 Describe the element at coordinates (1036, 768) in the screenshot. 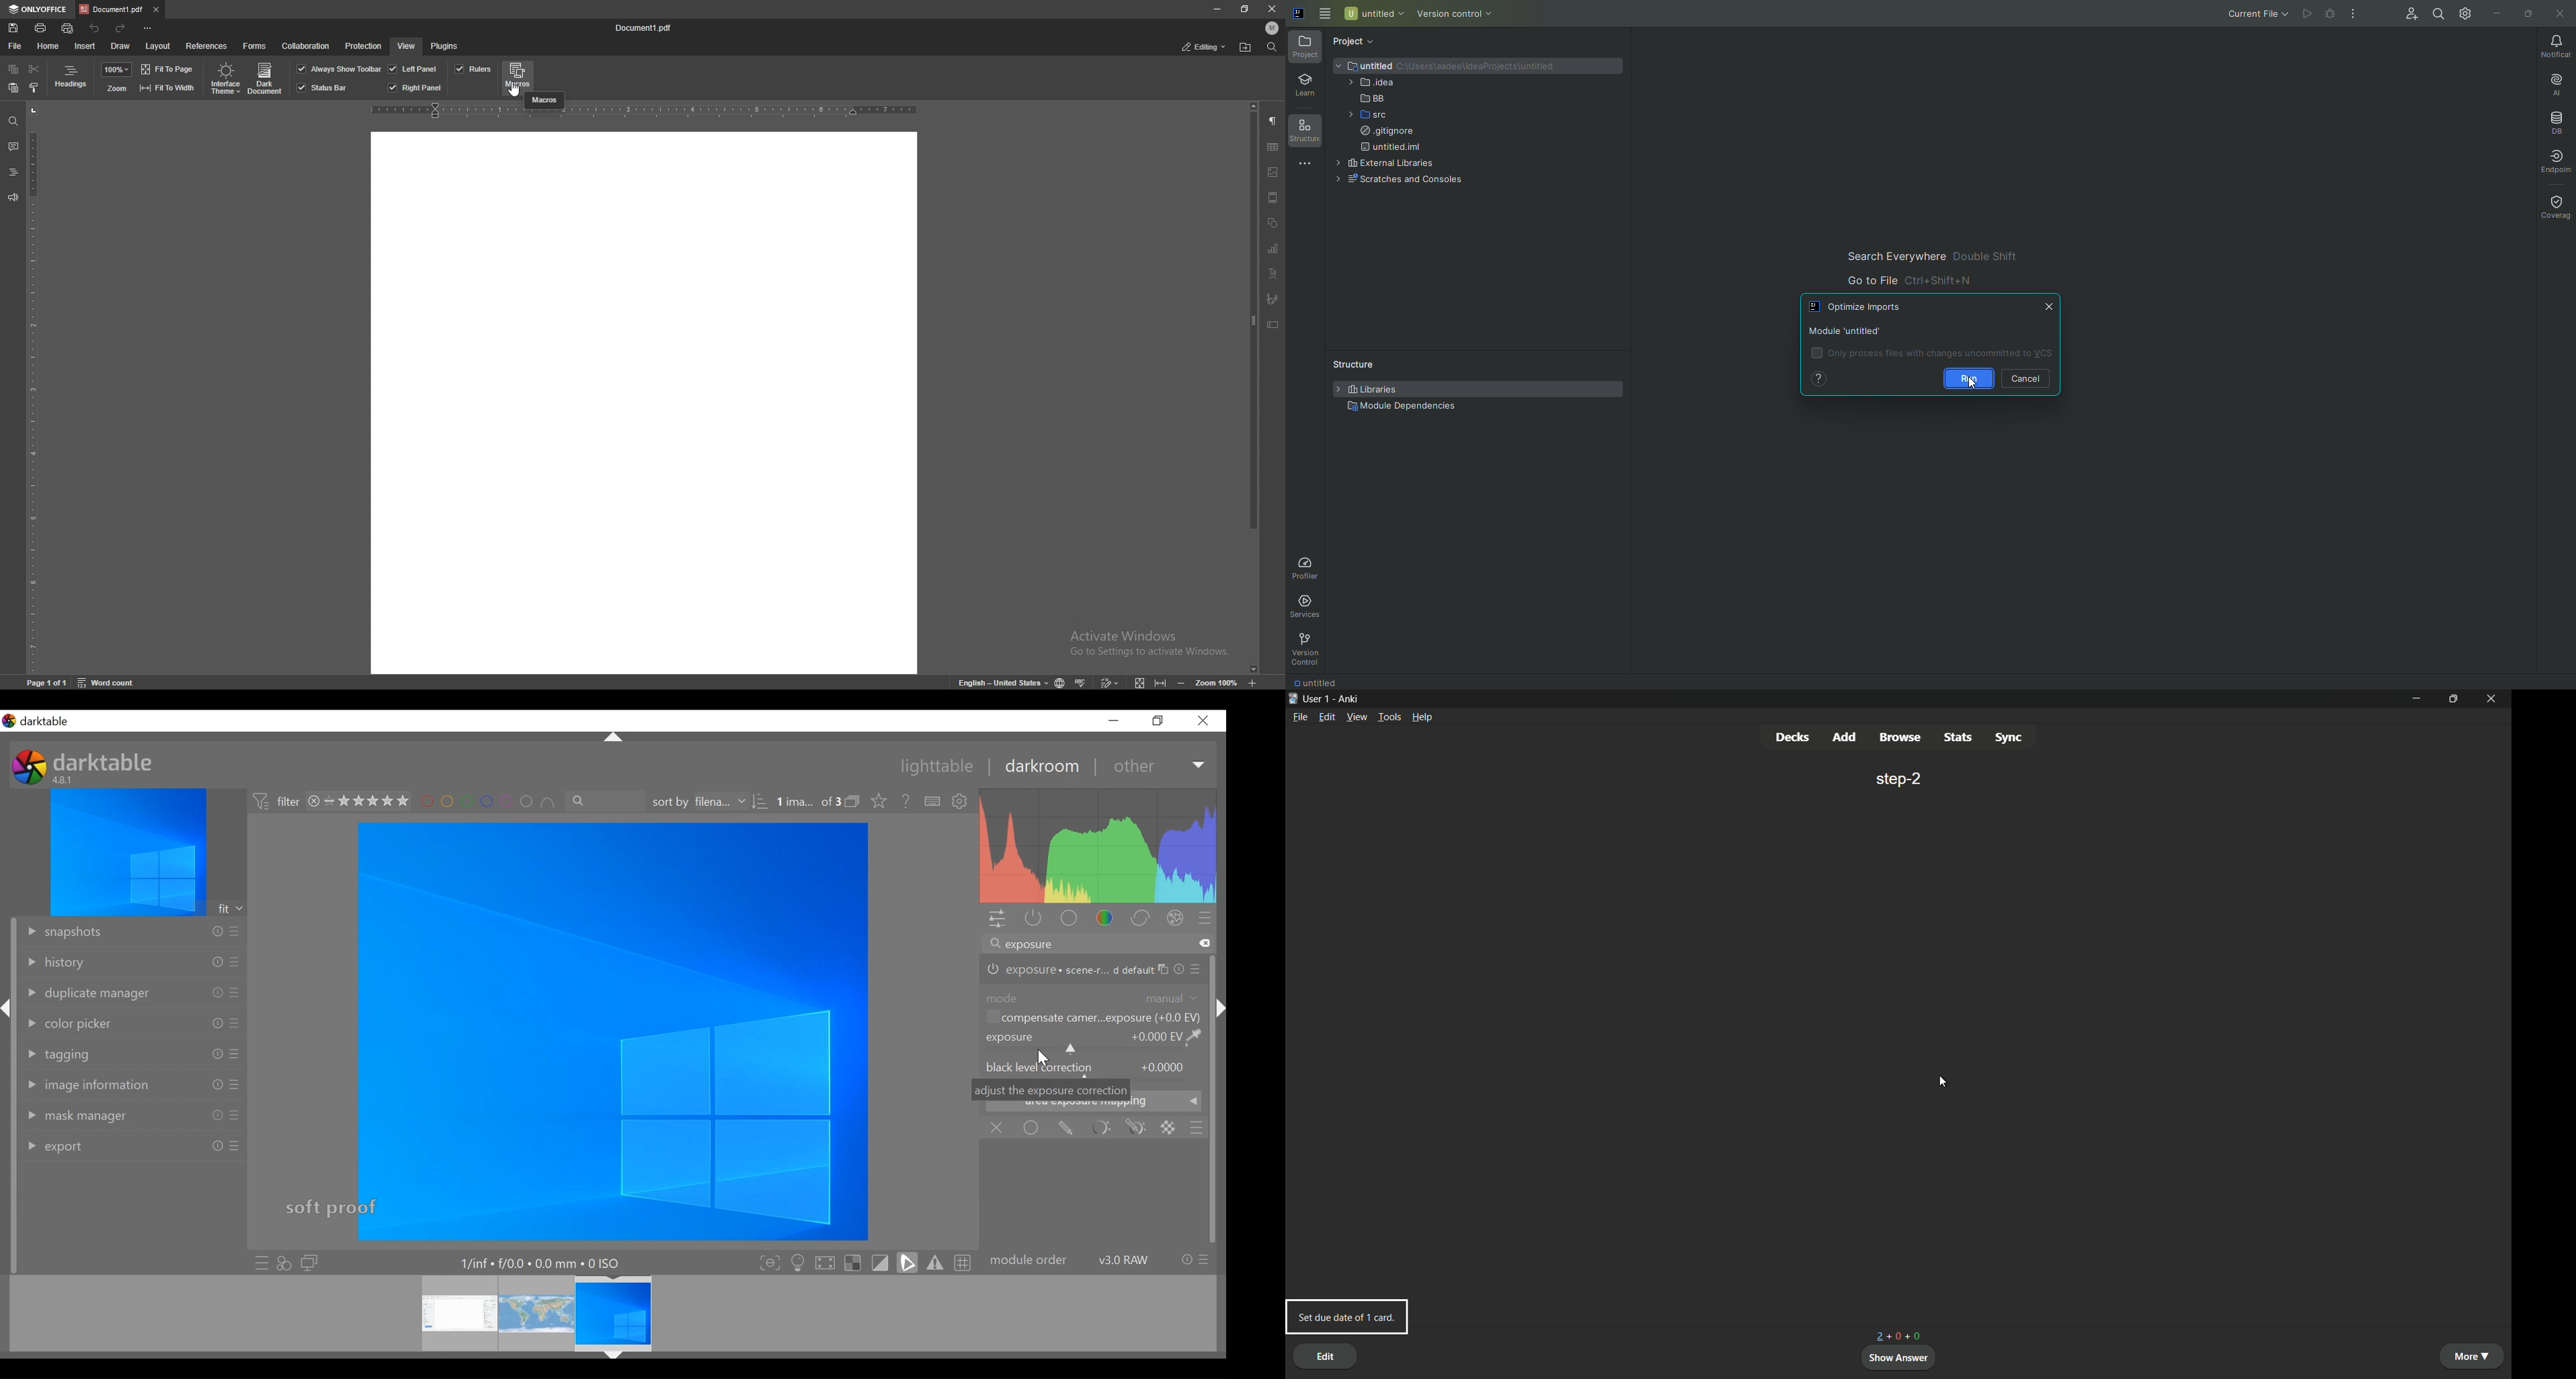

I see `darkroom` at that location.